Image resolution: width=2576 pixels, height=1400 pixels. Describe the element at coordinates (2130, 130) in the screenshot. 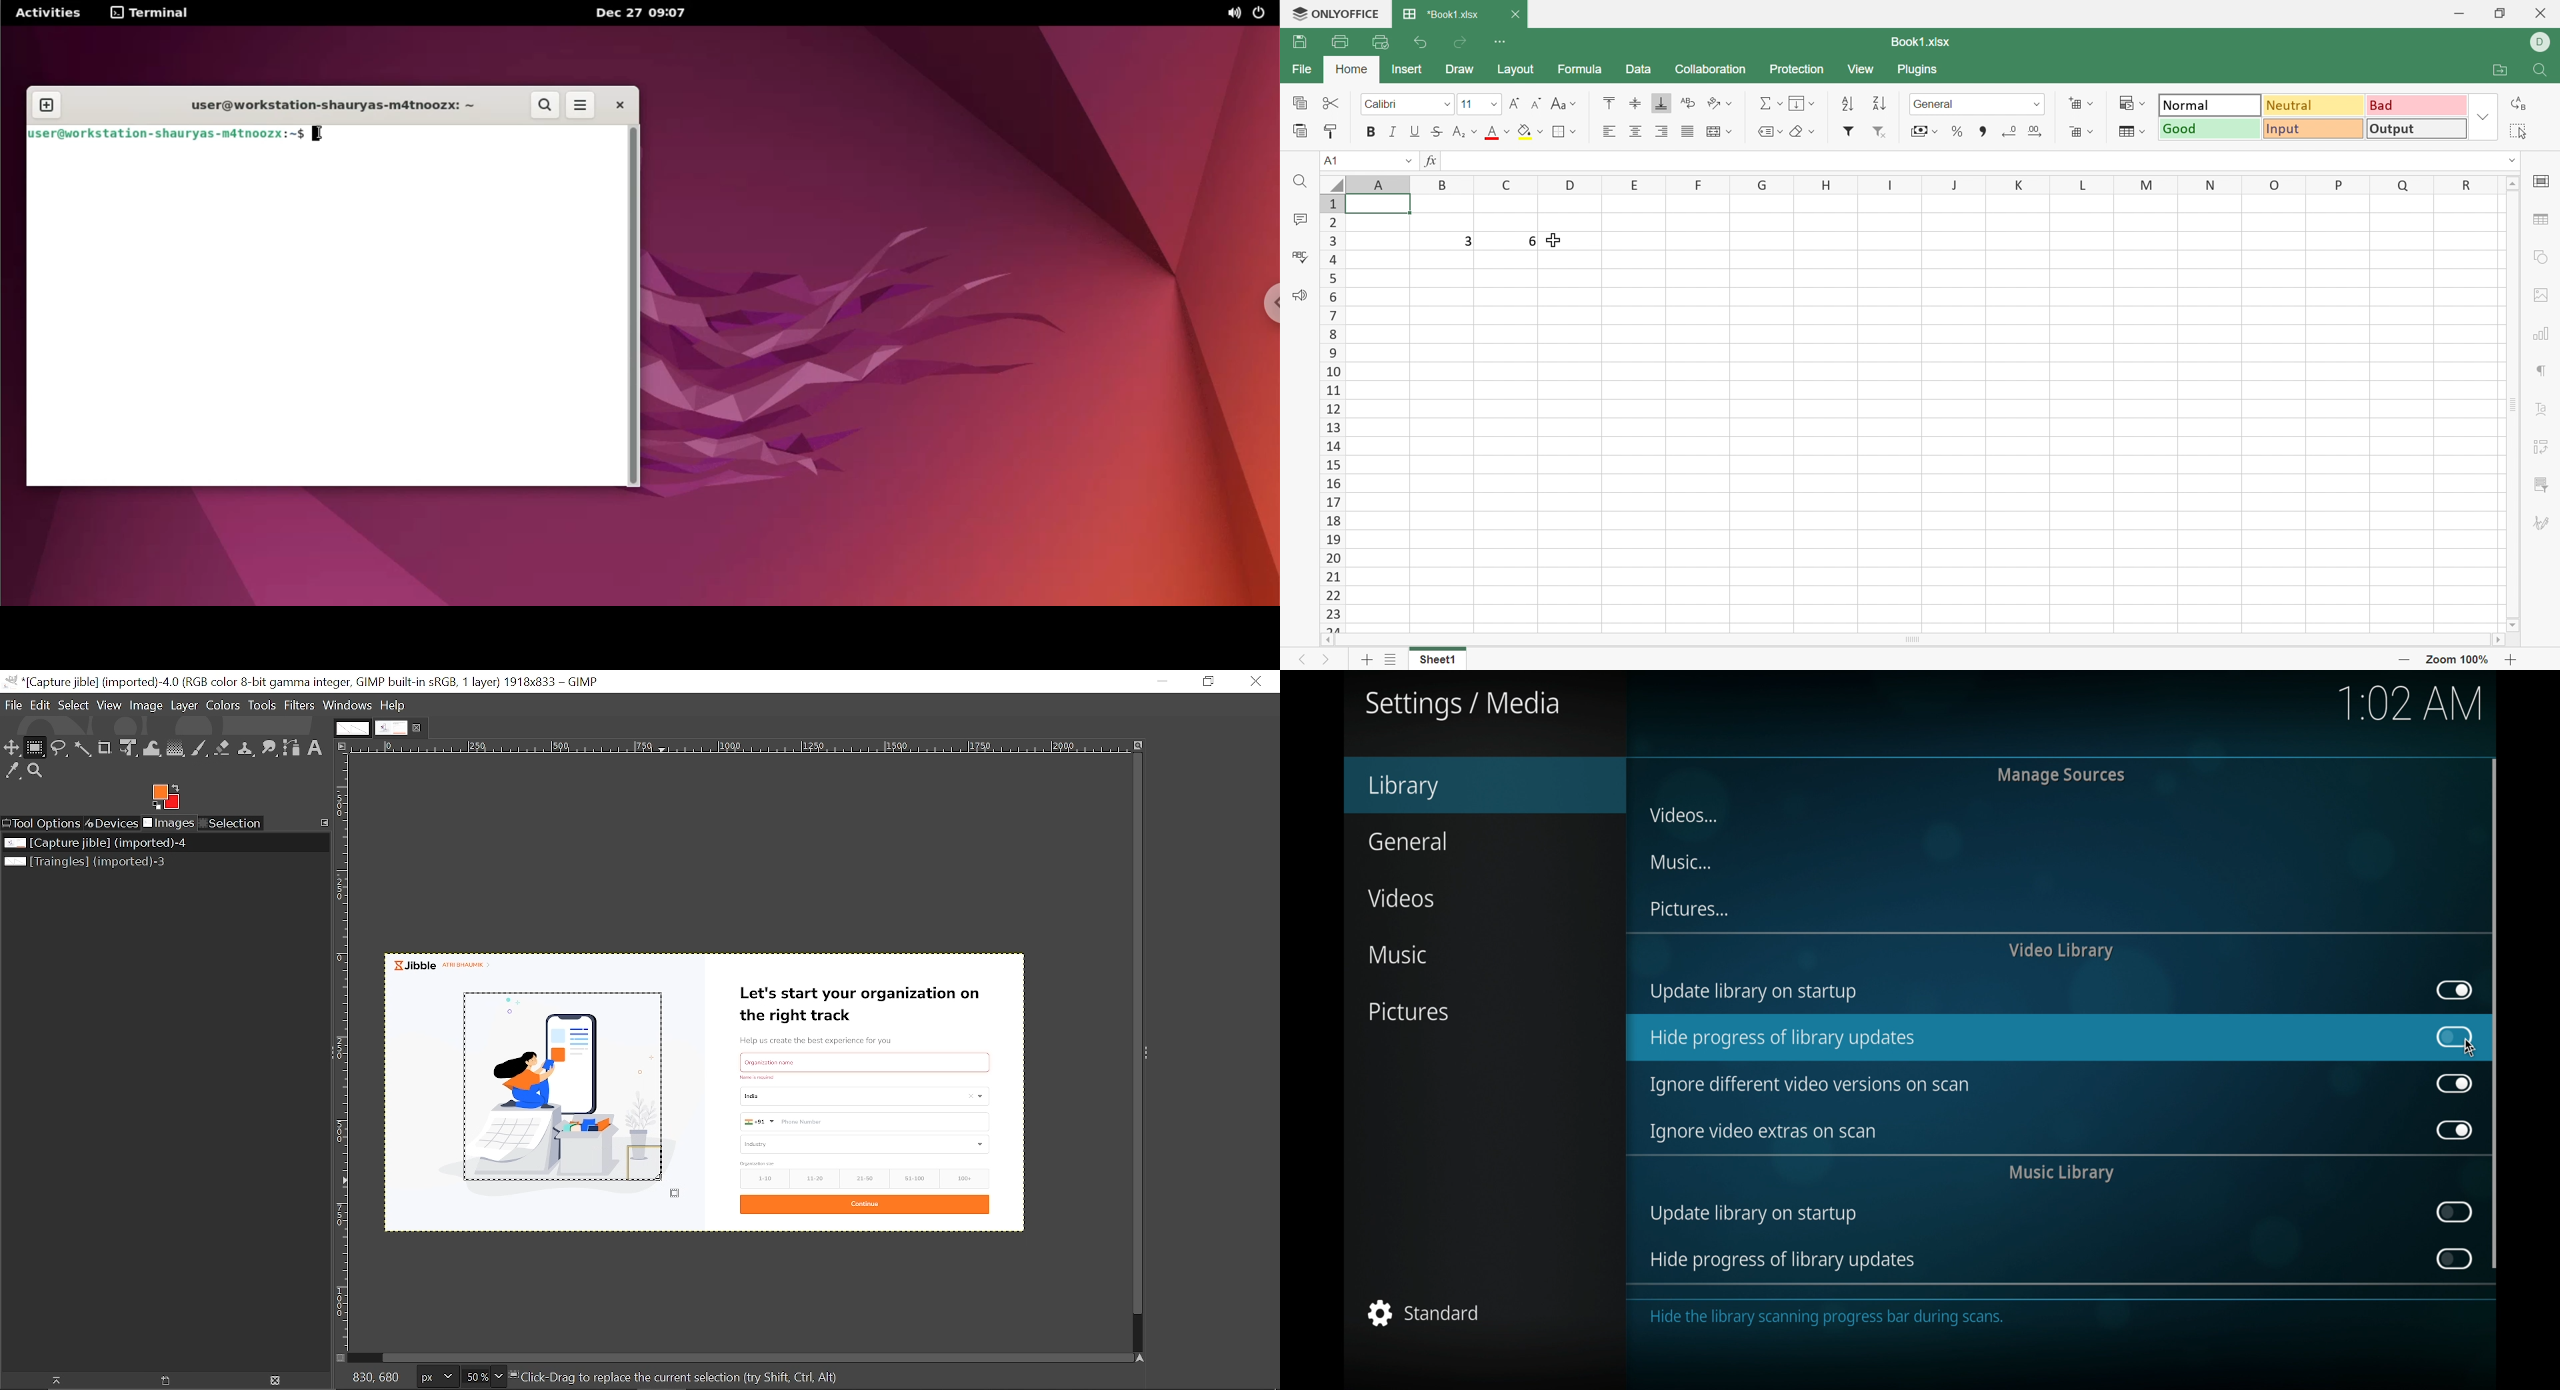

I see `Format as table template` at that location.